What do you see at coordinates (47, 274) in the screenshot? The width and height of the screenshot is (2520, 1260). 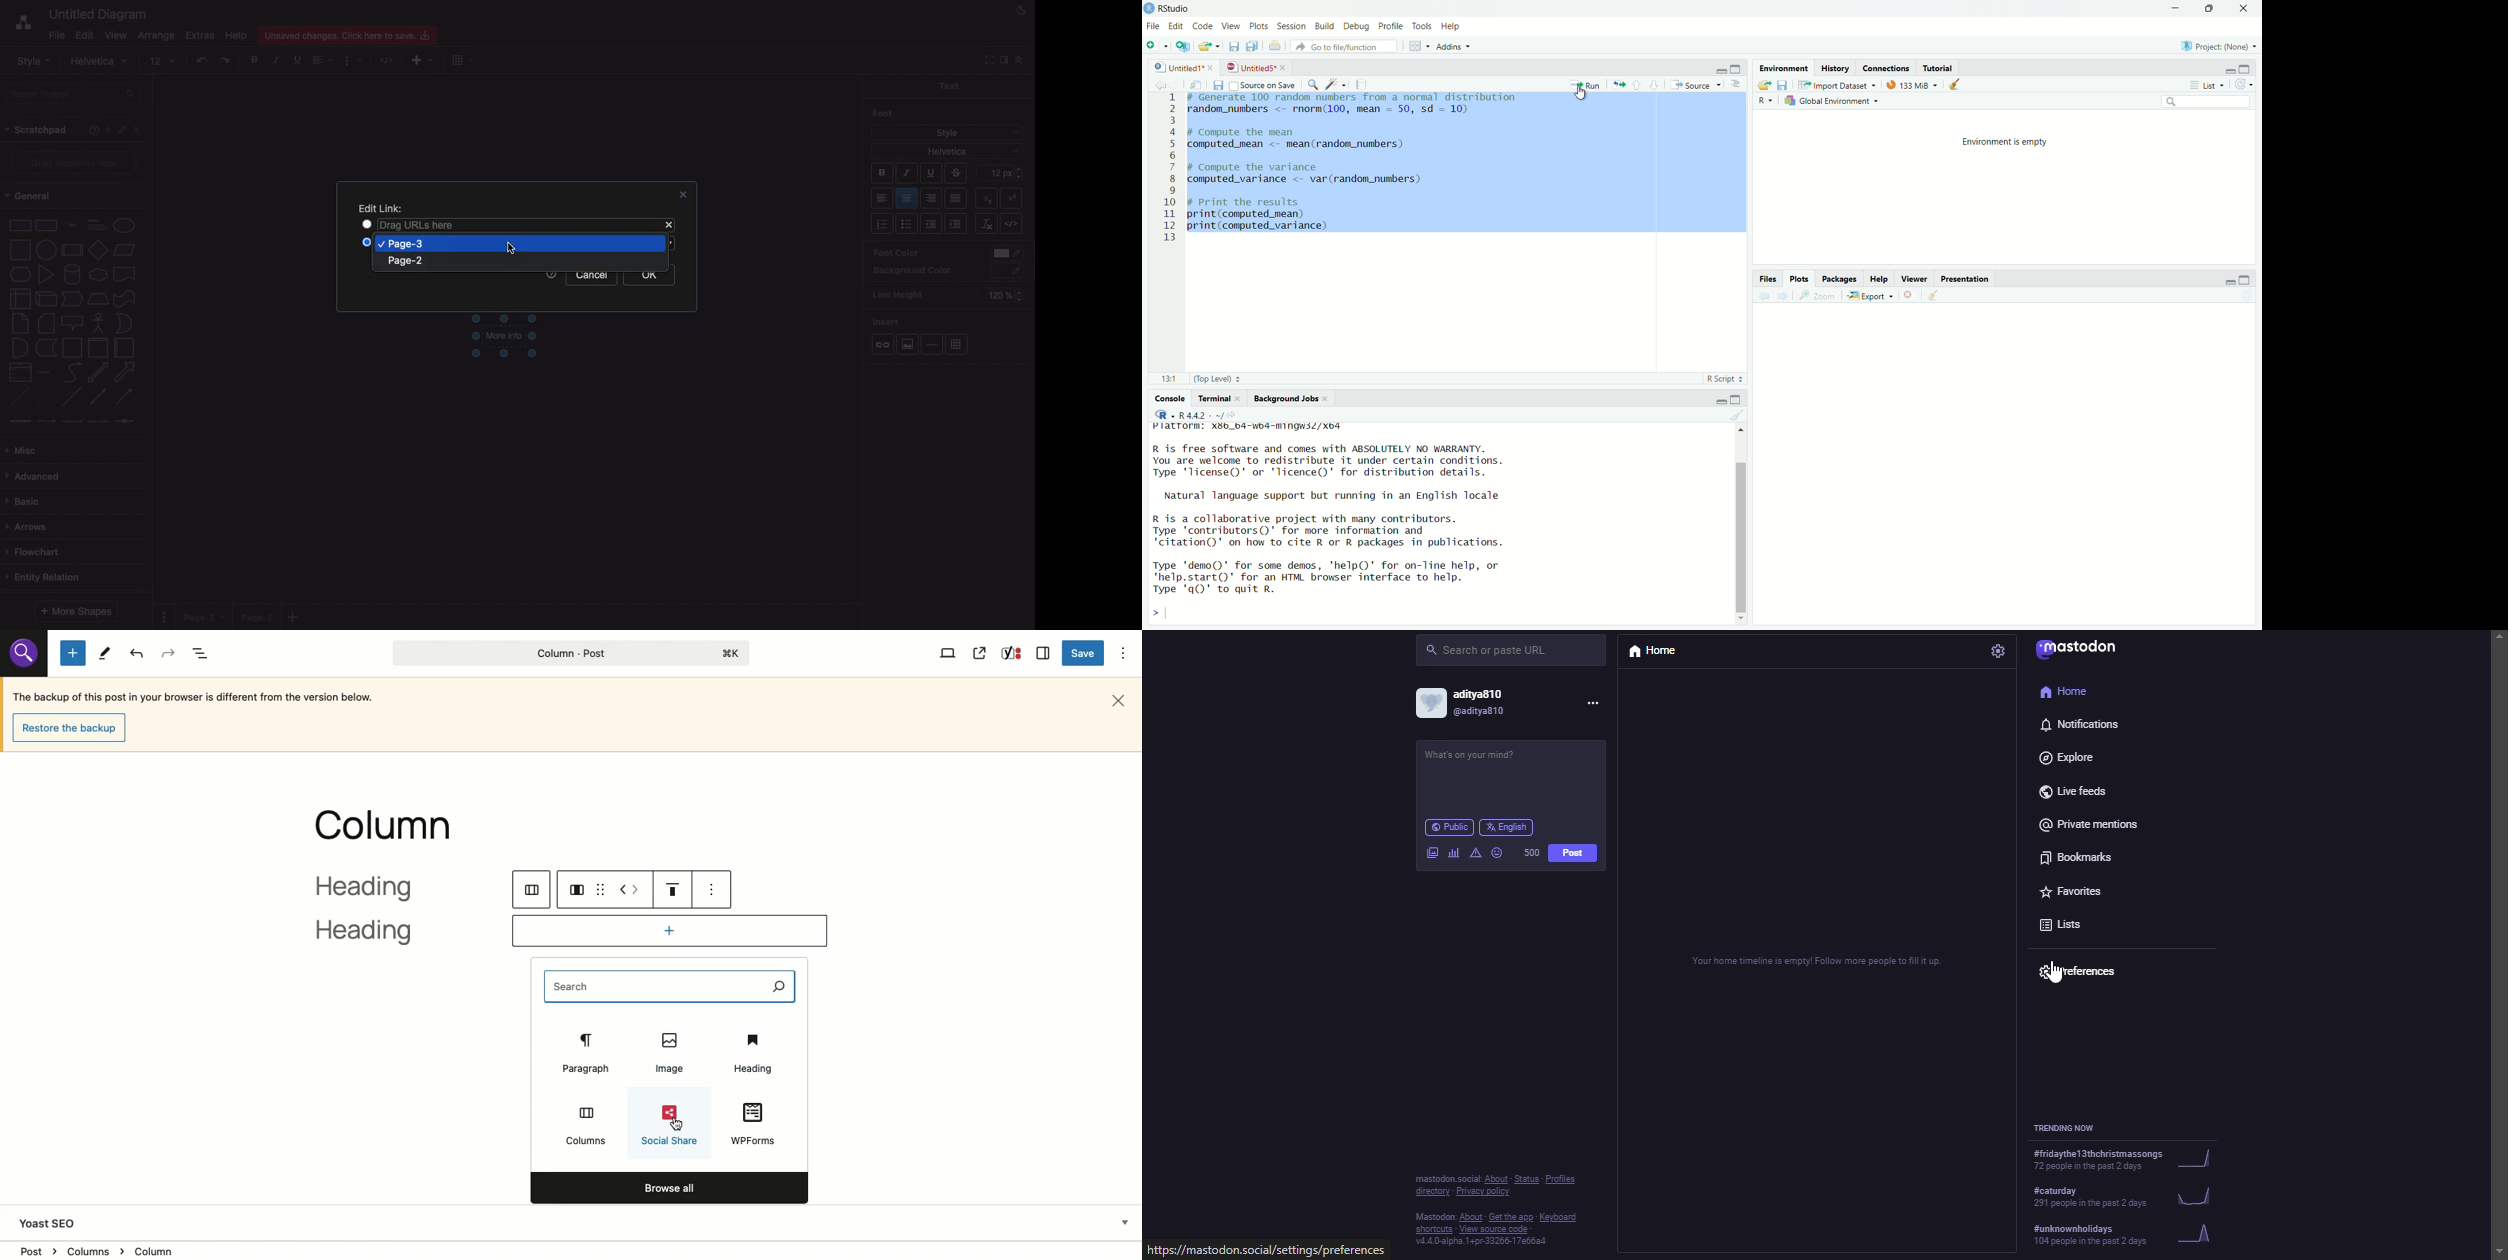 I see `triangle` at bounding box center [47, 274].